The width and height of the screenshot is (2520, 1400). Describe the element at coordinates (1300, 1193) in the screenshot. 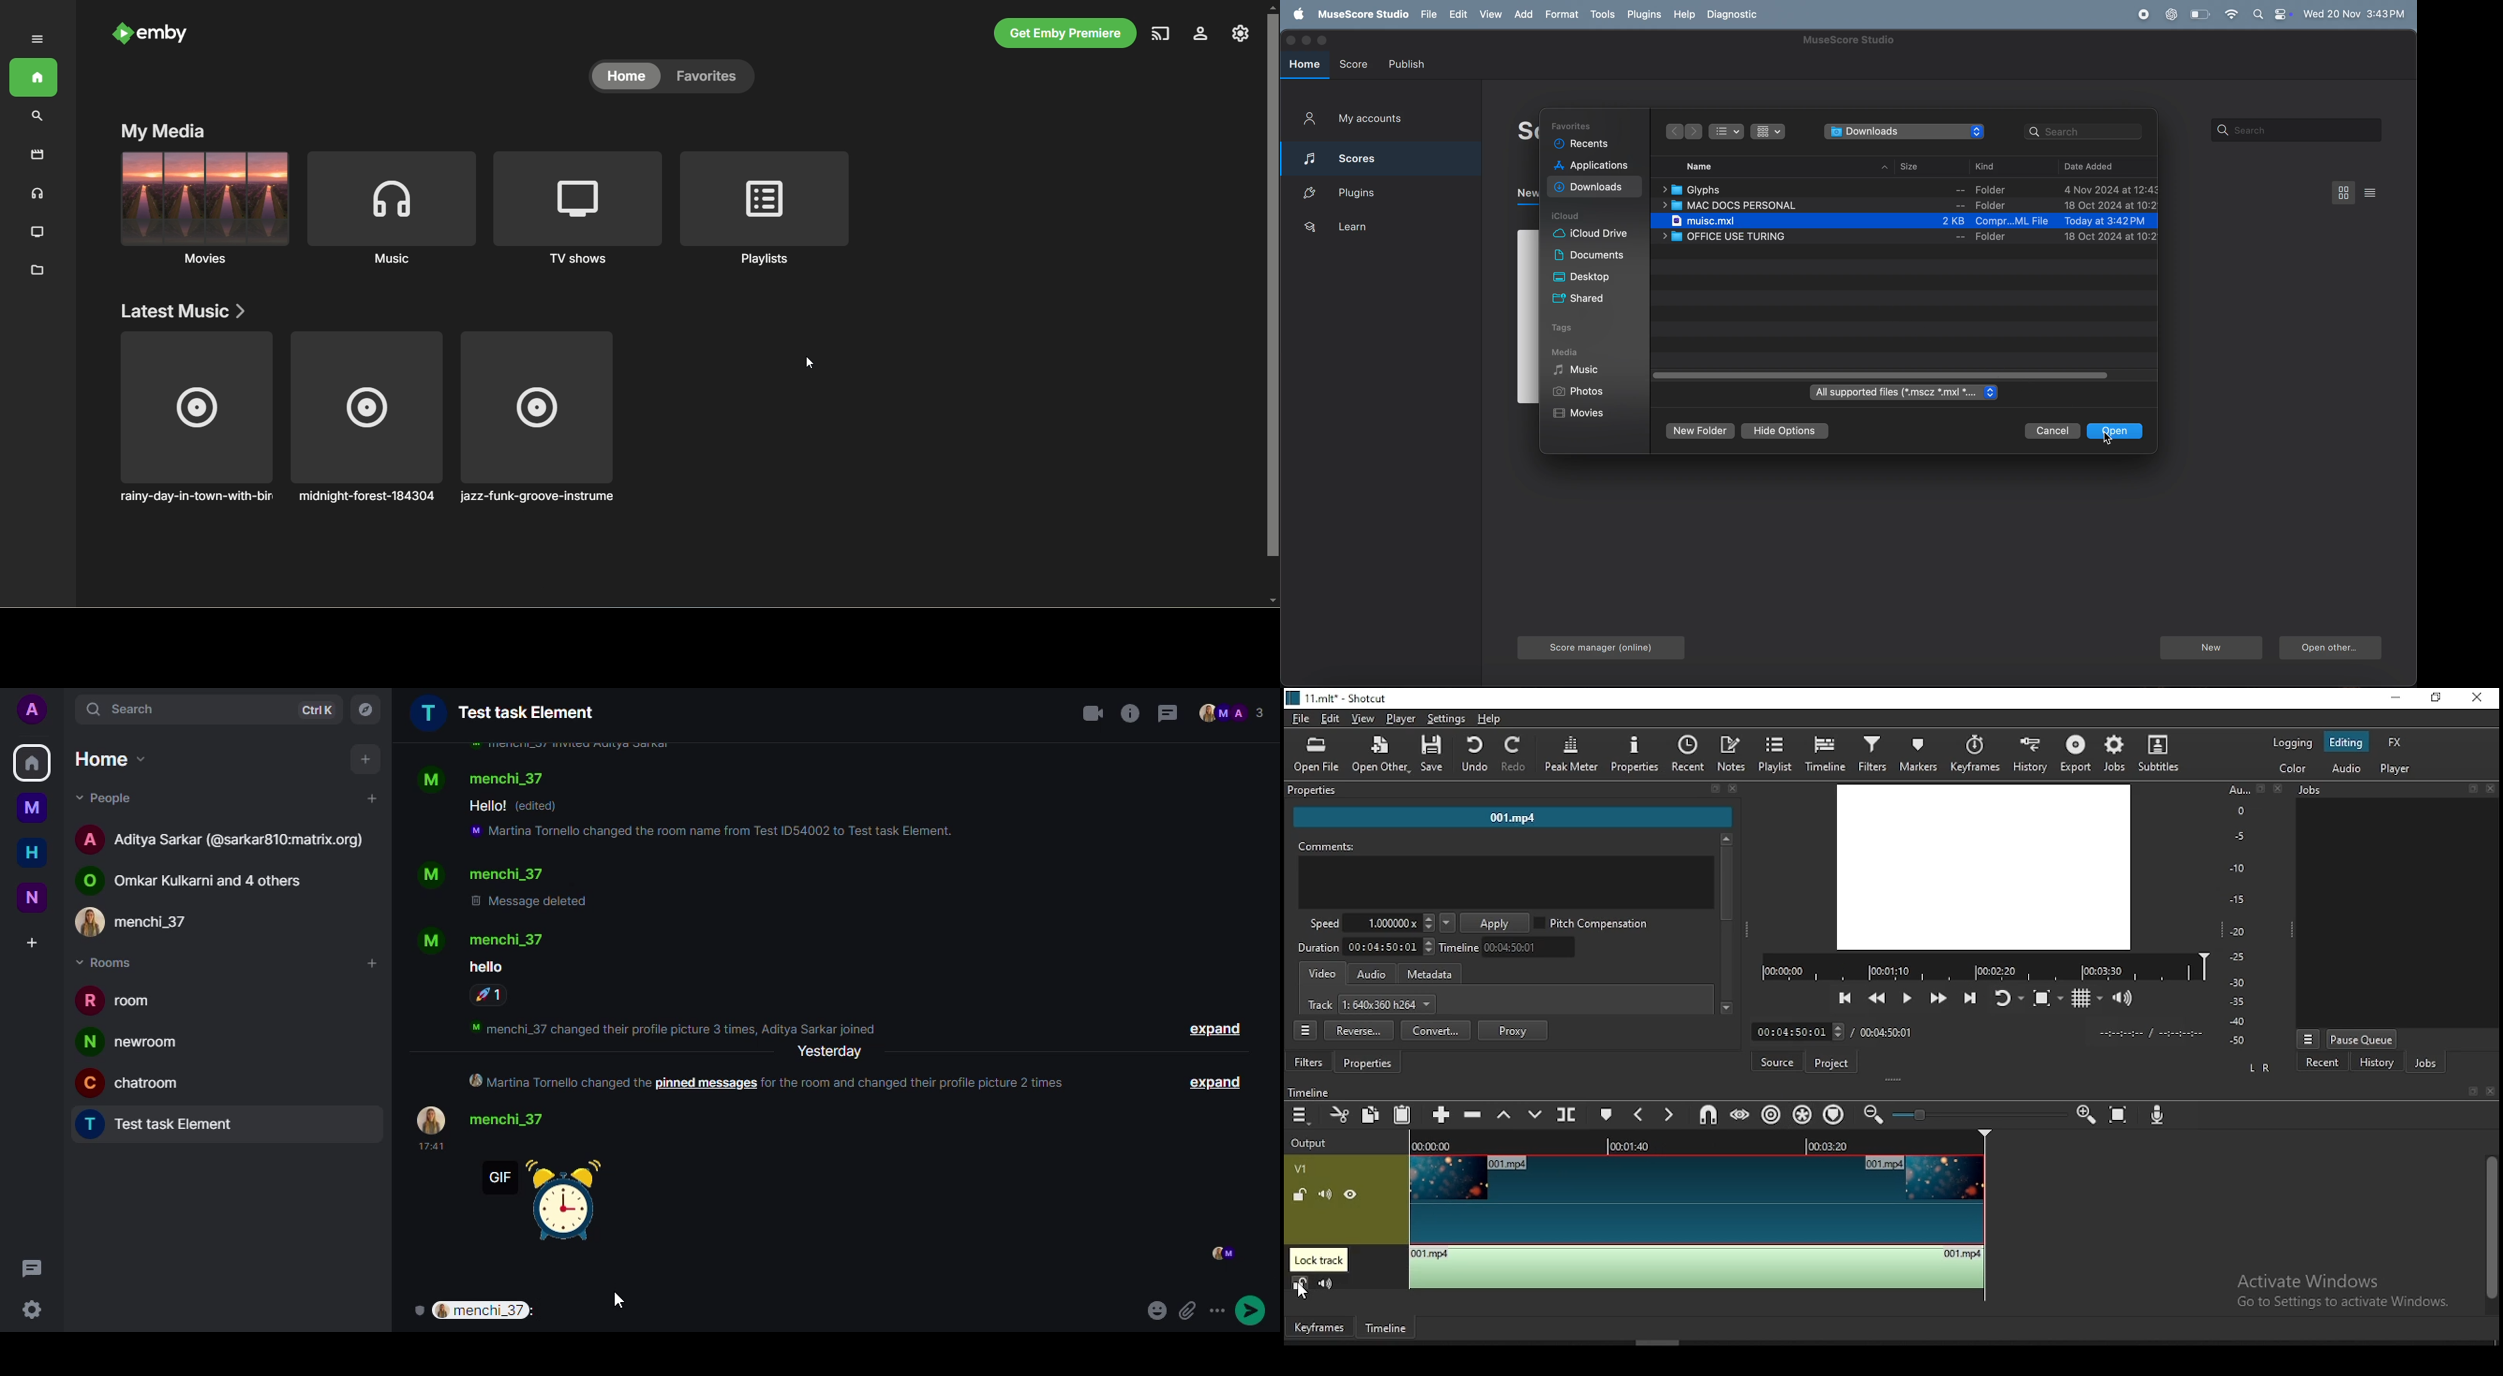

I see `(un)lock` at that location.